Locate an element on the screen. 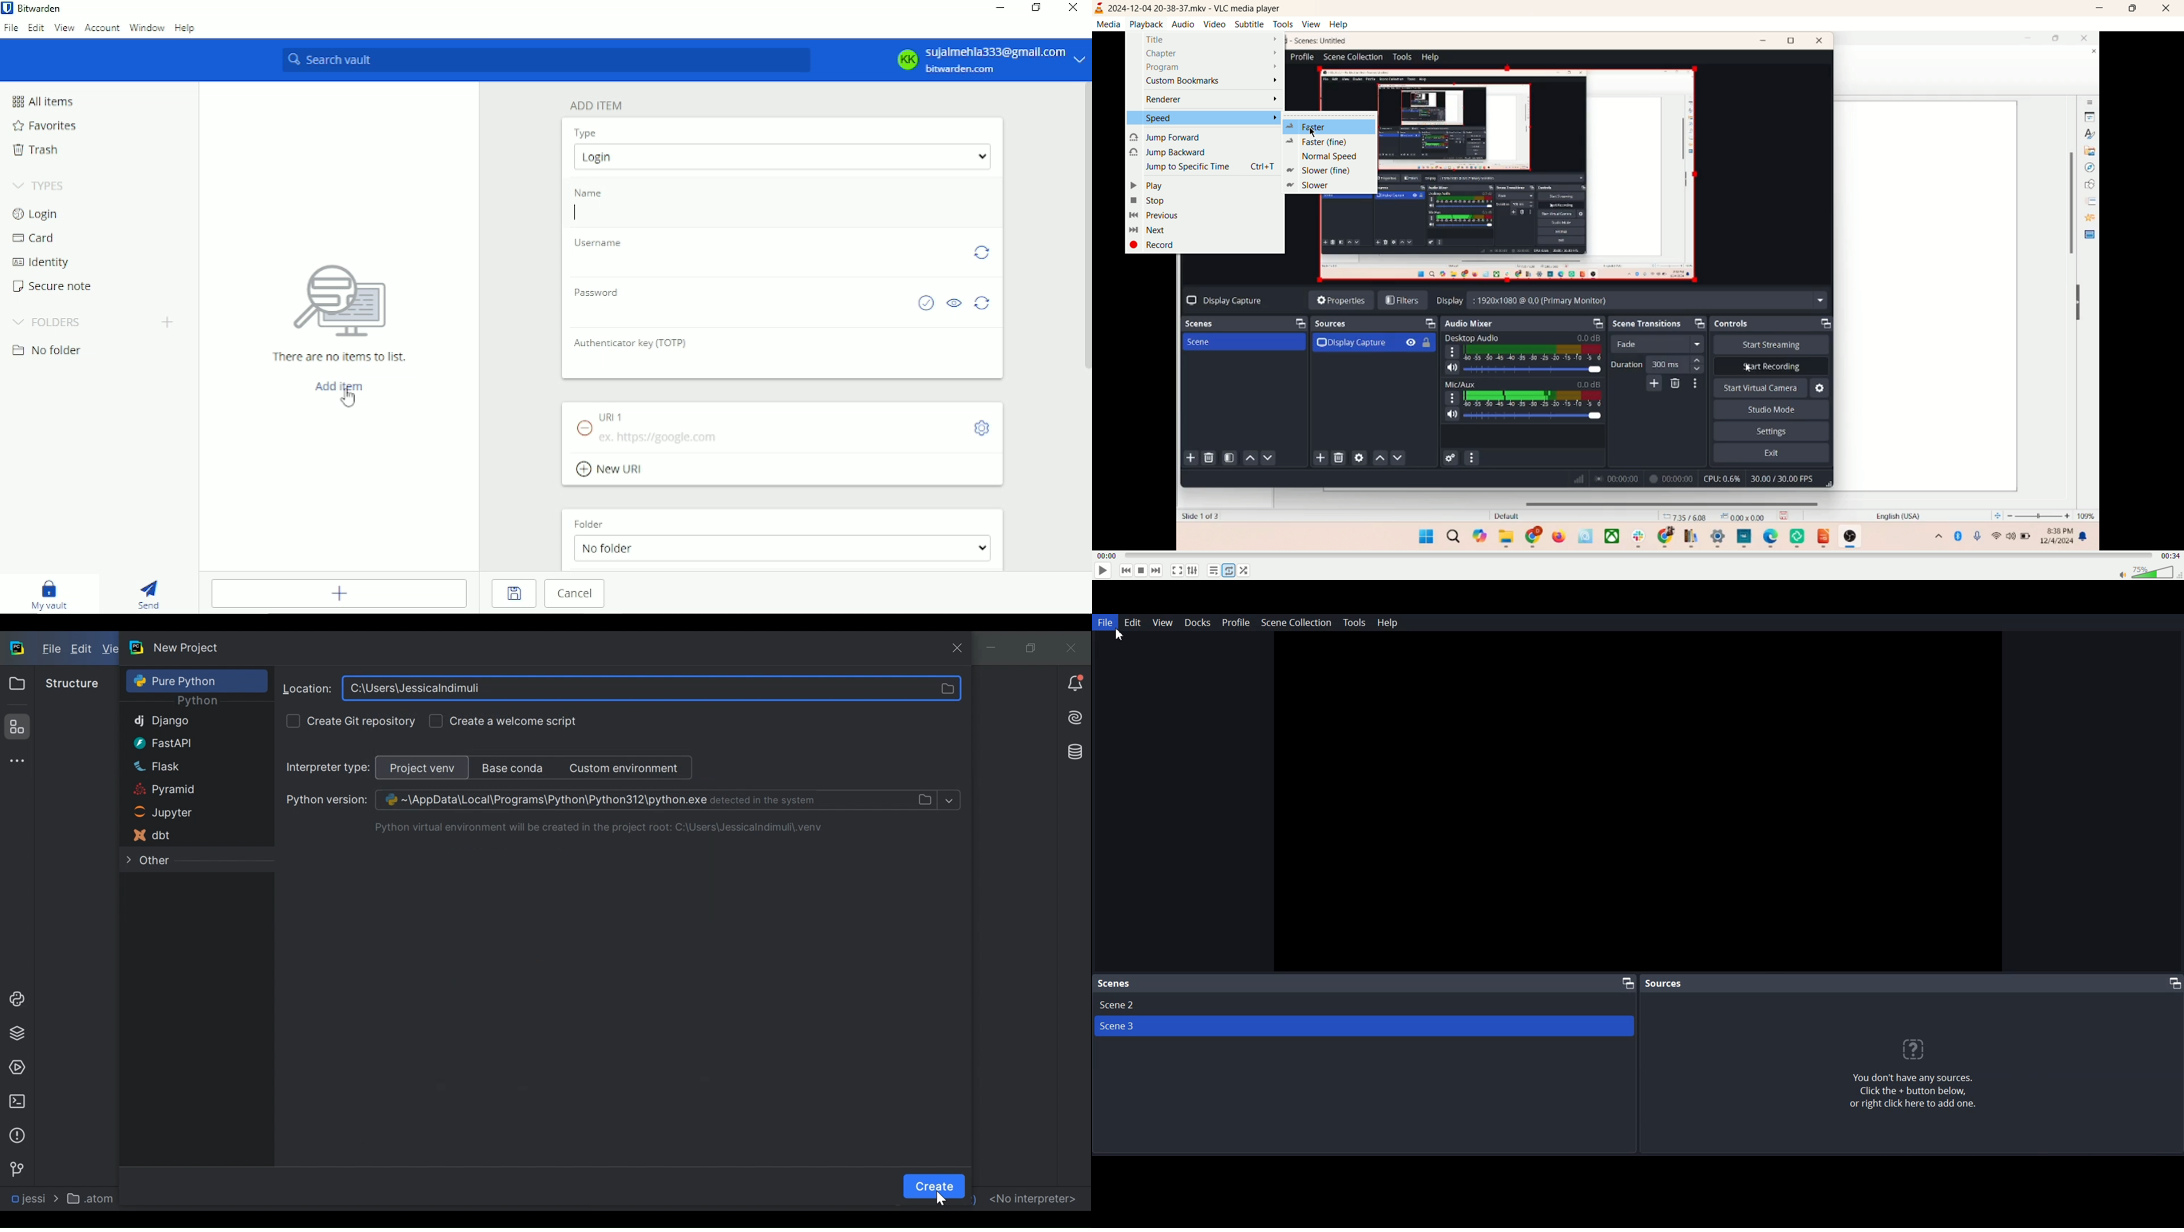  subtitle is located at coordinates (1248, 23).